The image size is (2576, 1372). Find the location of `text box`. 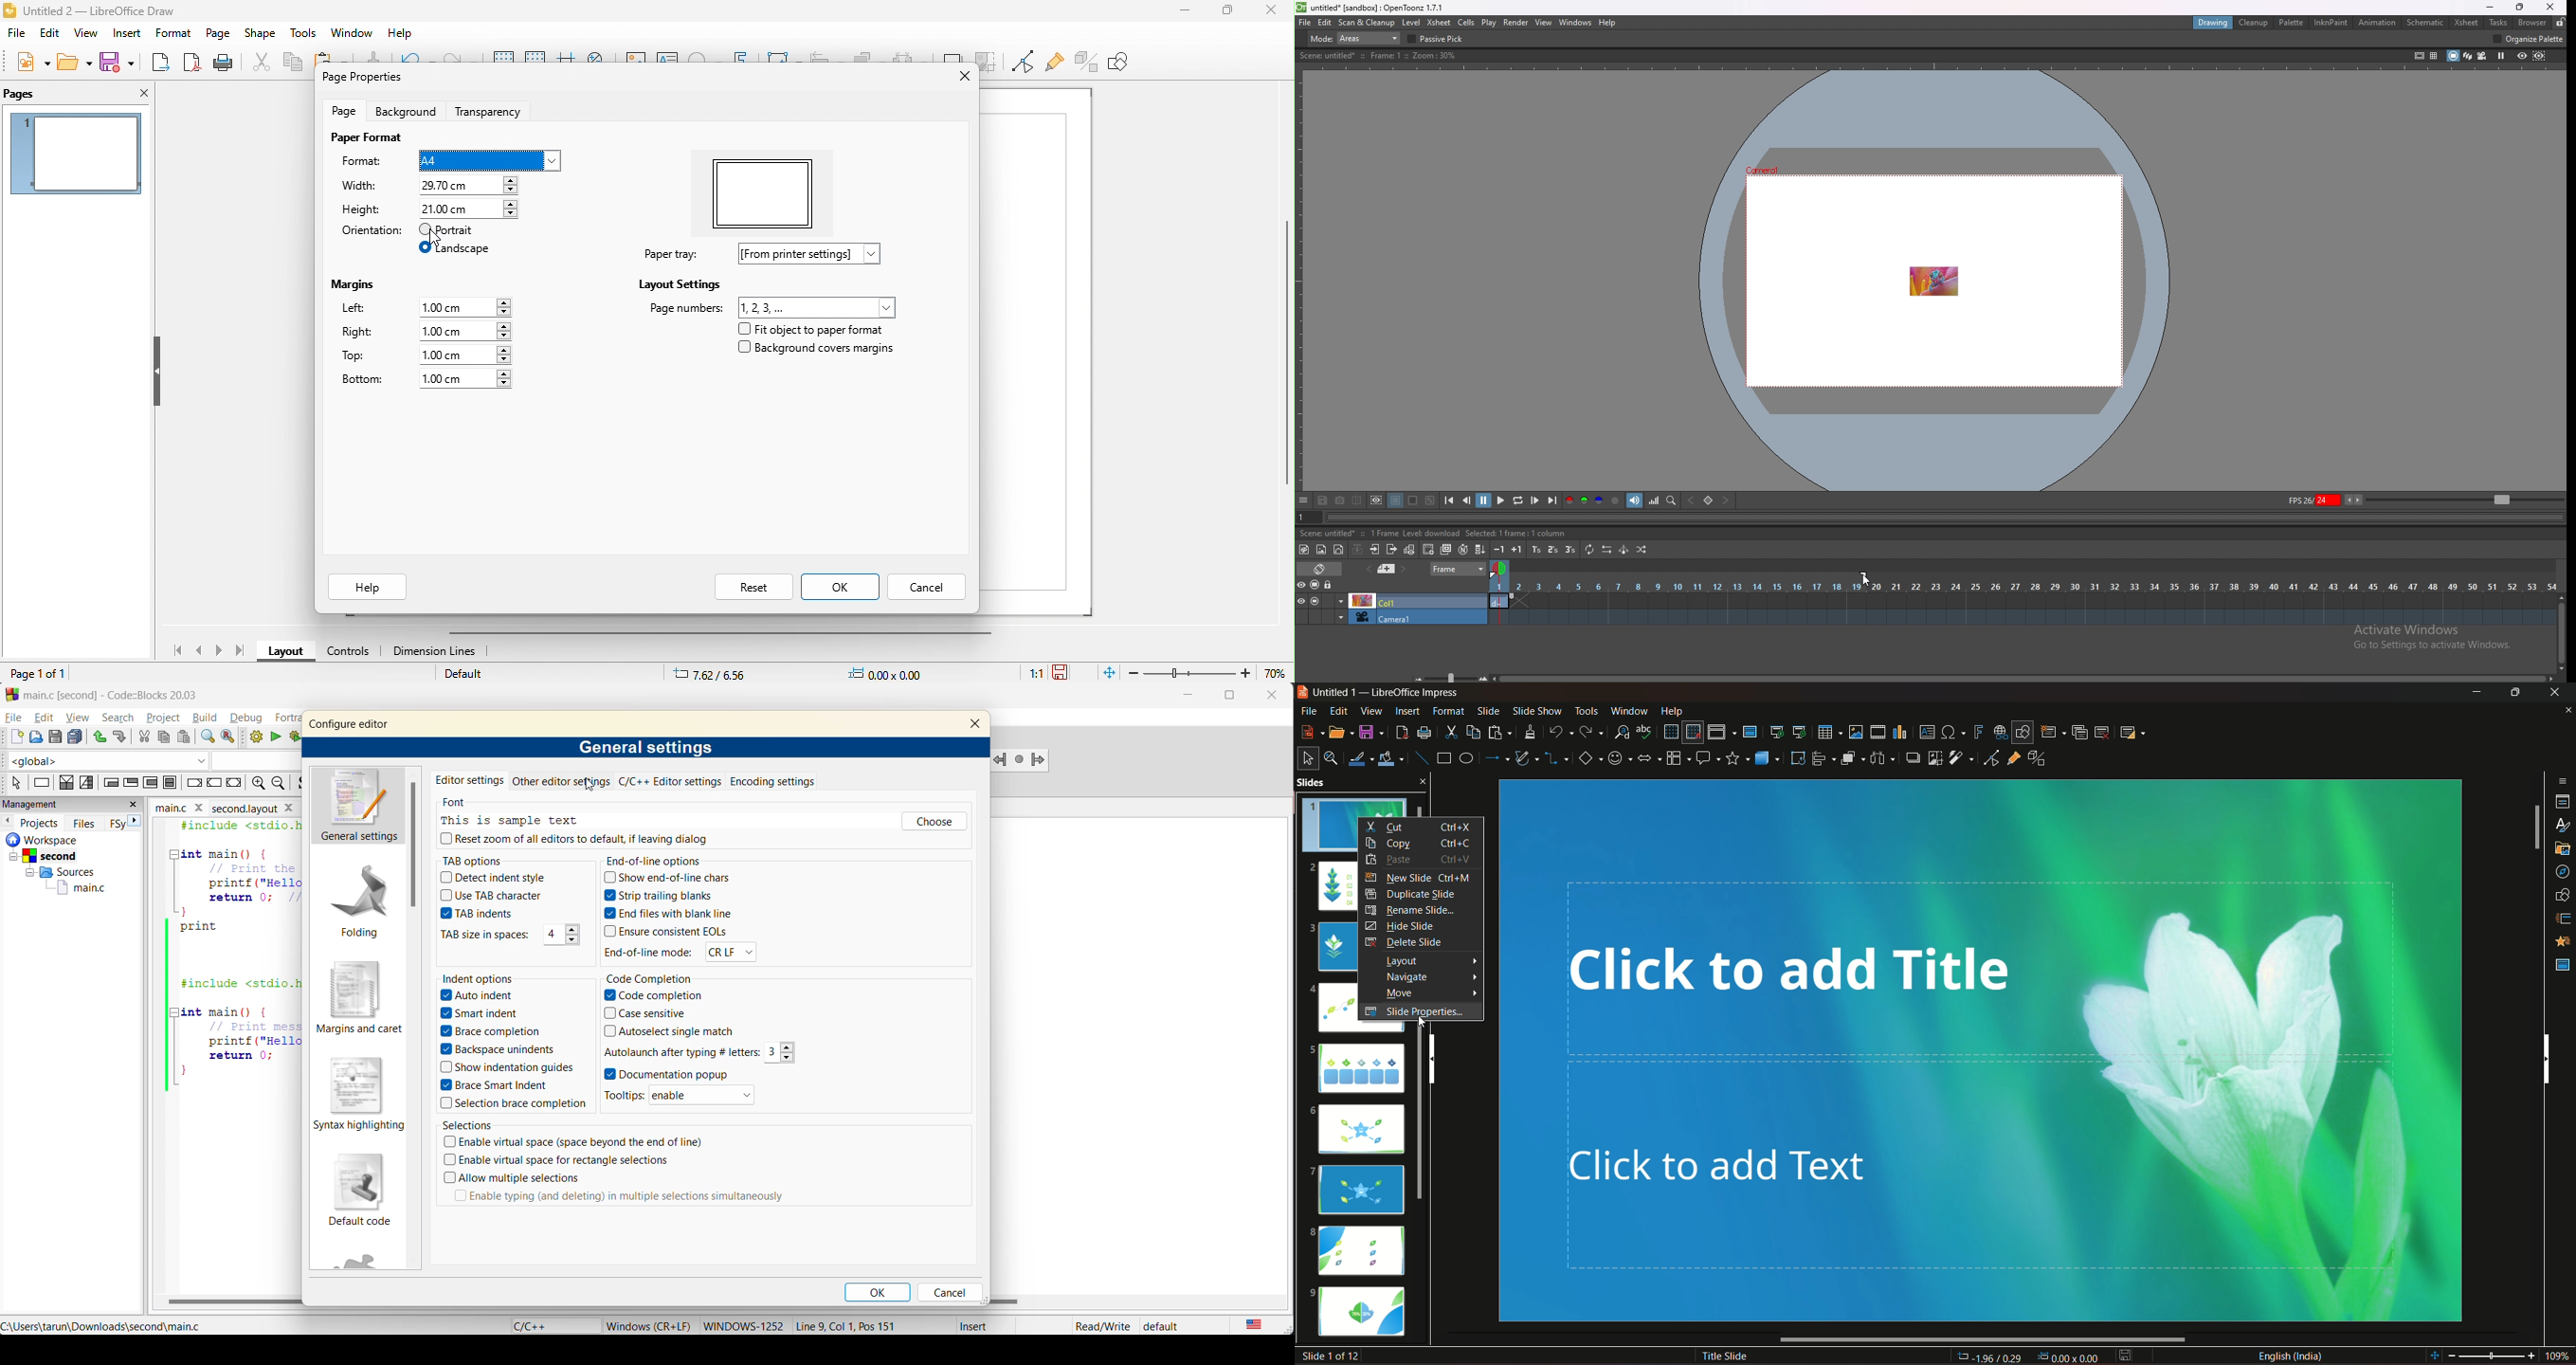

text box is located at coordinates (667, 60).